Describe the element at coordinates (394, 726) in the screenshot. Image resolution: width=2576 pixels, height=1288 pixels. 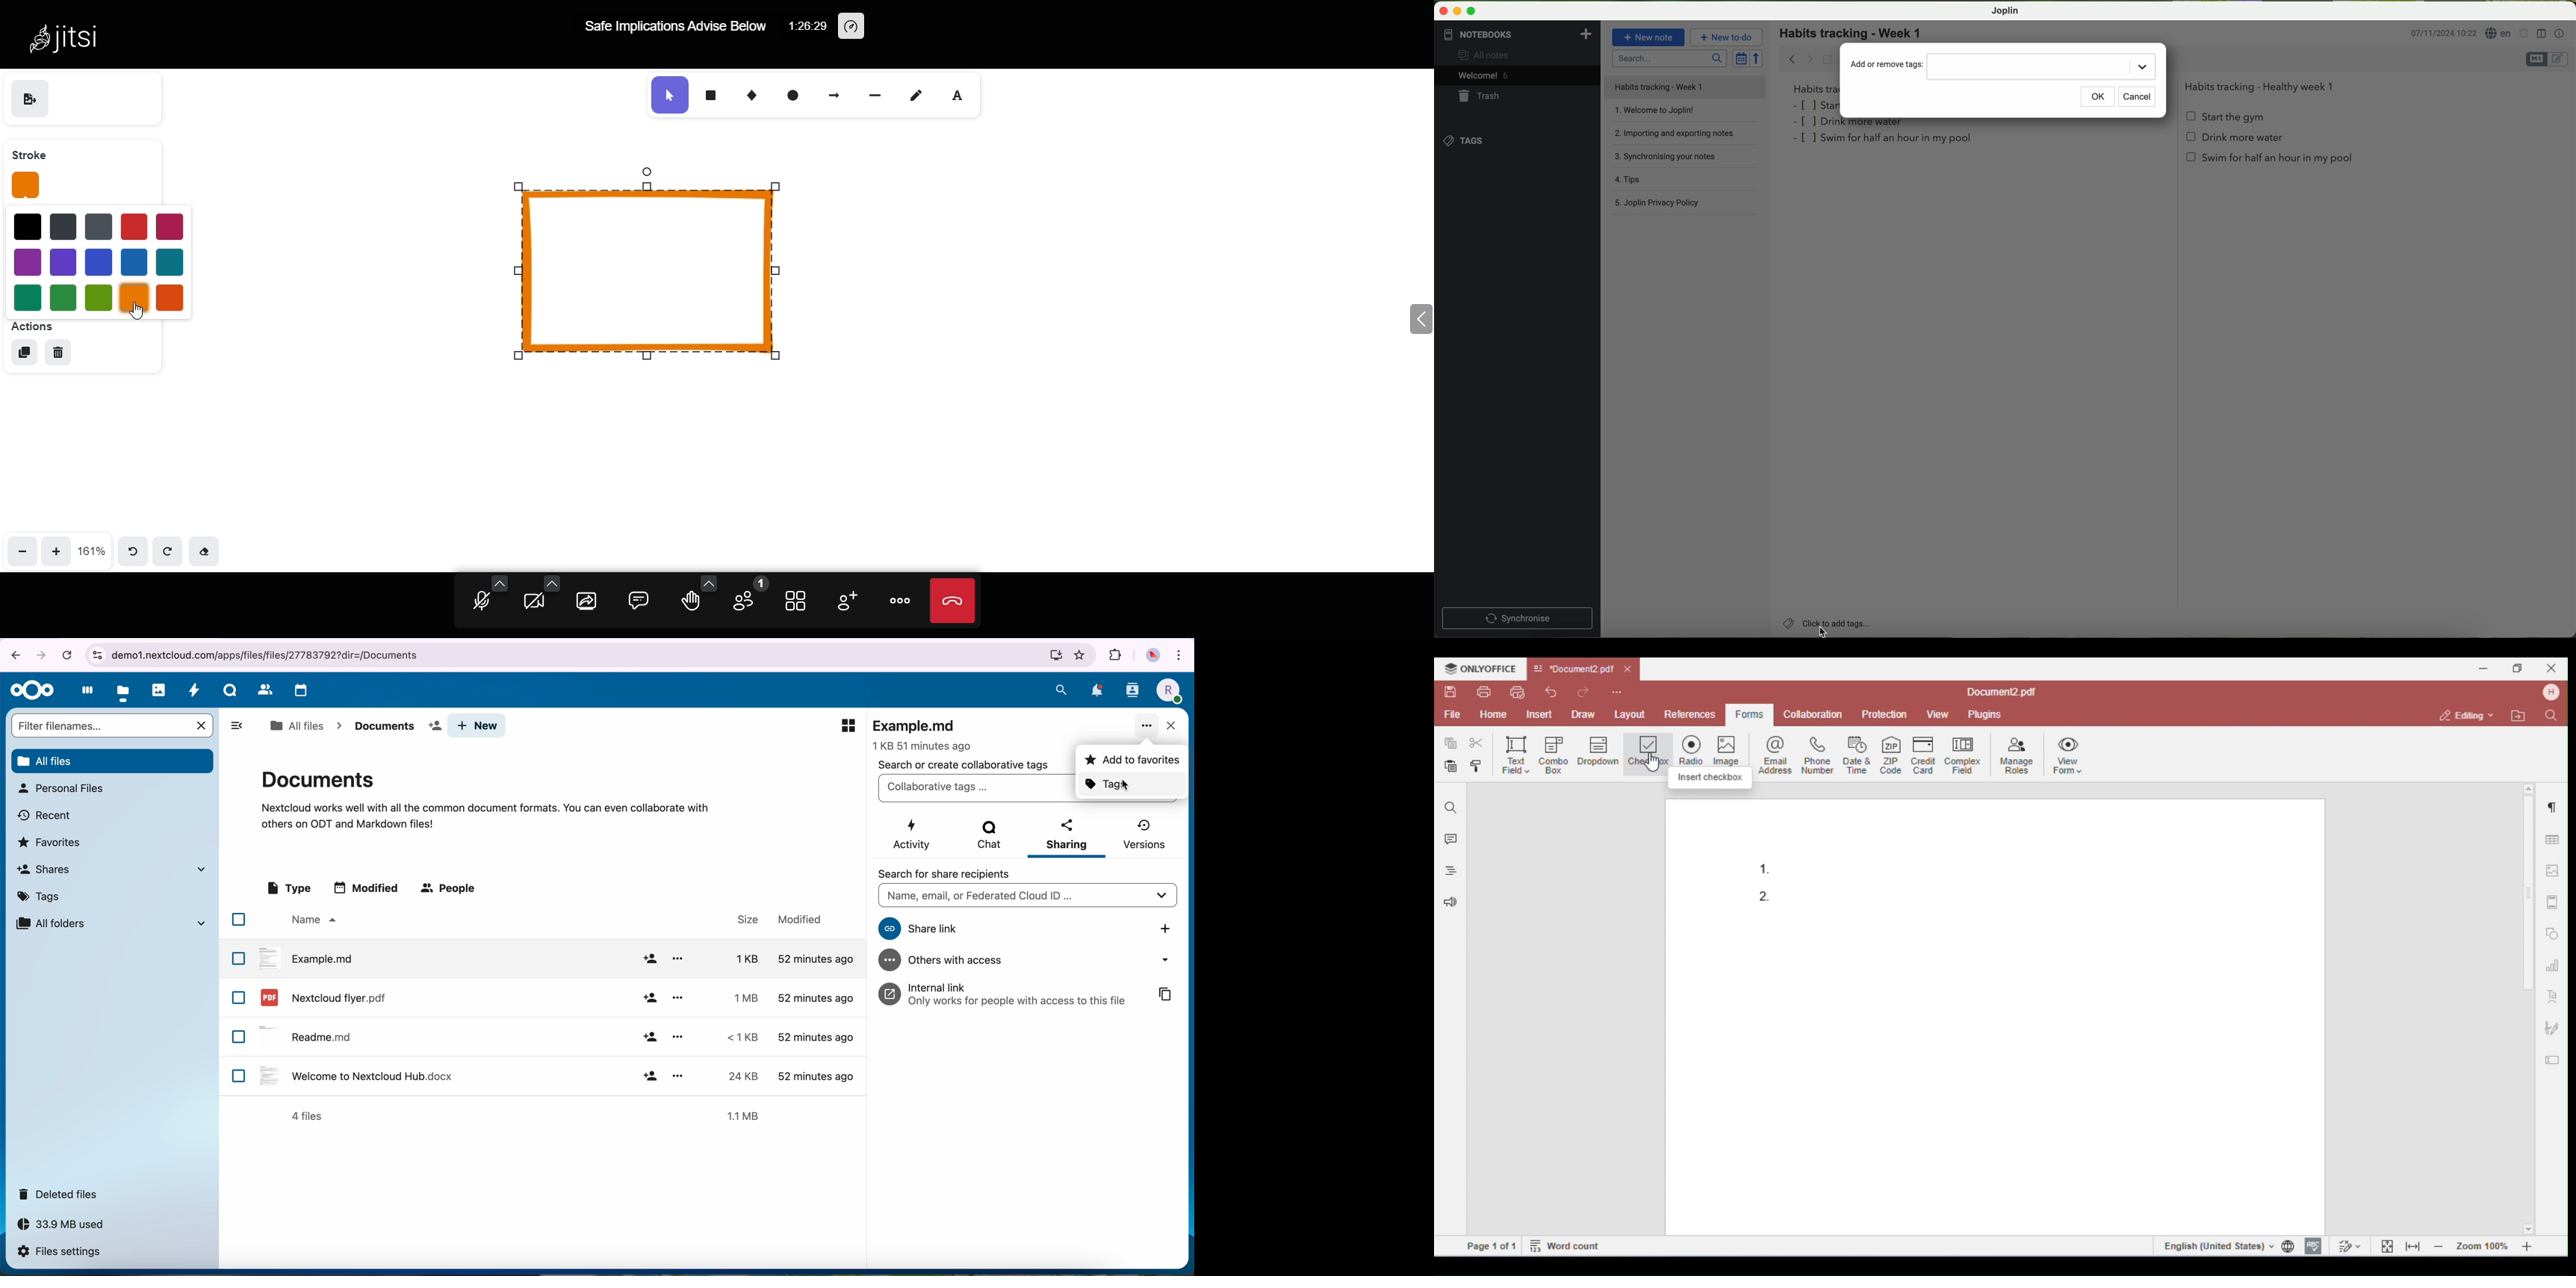
I see `documents` at that location.